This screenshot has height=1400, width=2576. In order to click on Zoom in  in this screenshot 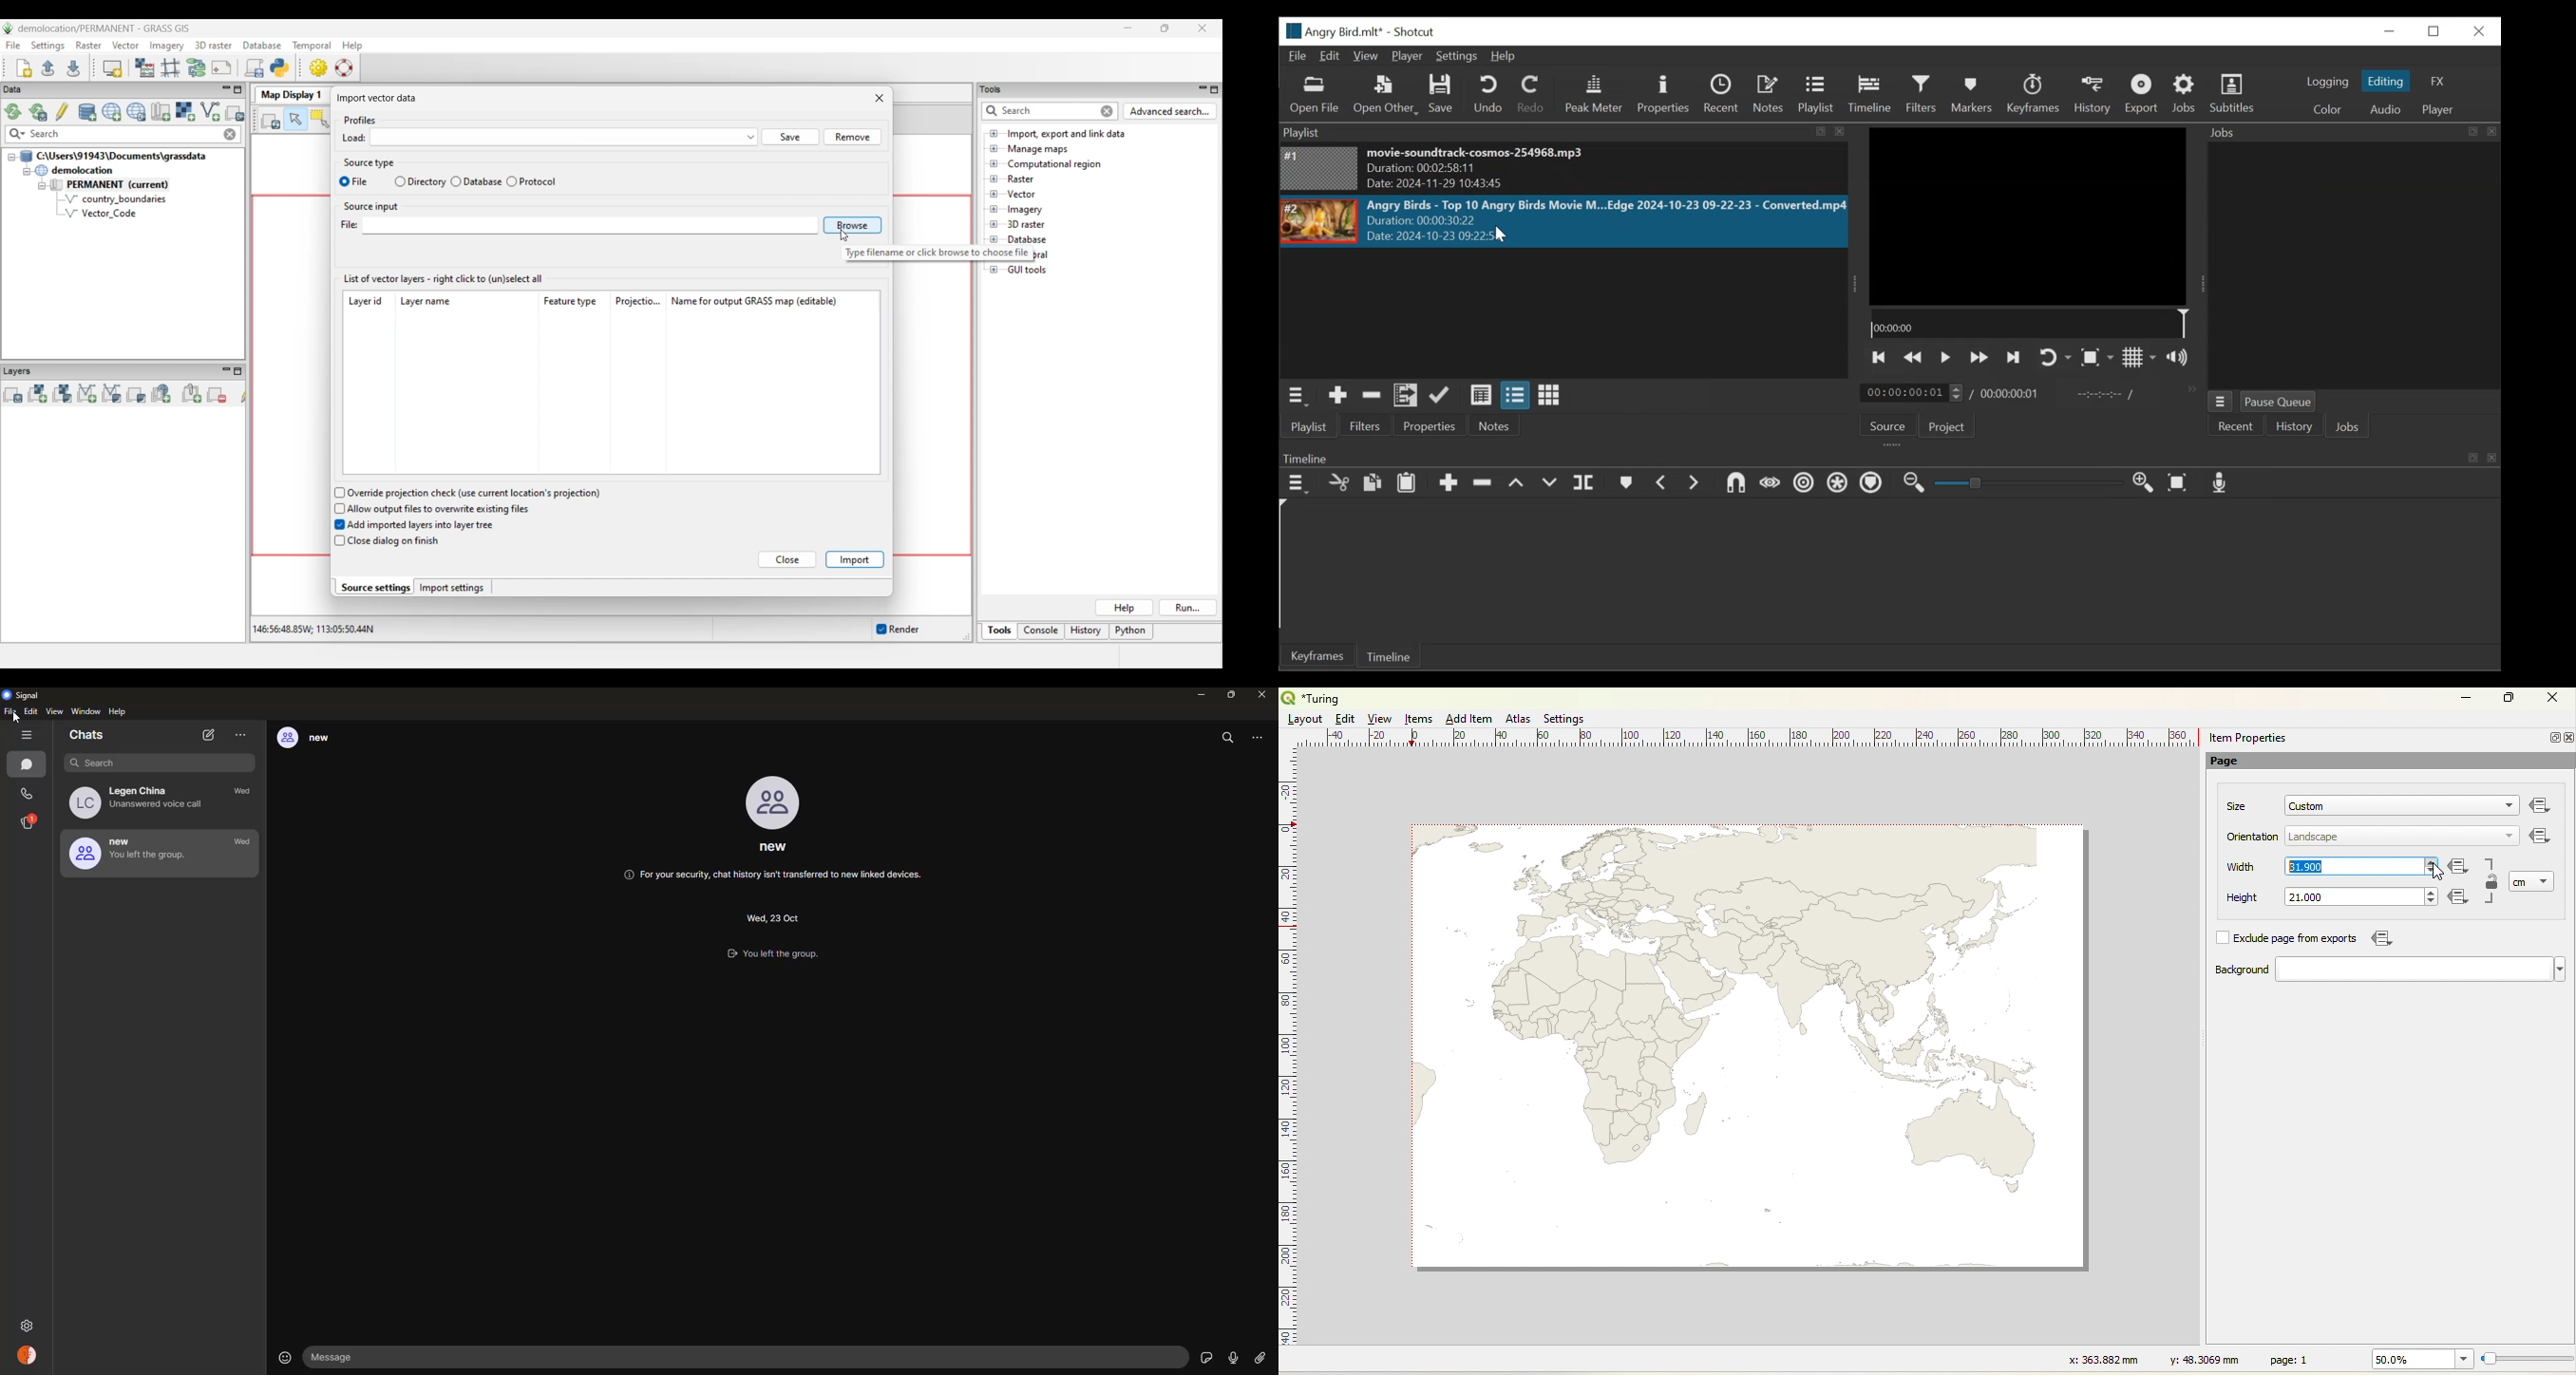, I will do `click(2148, 483)`.